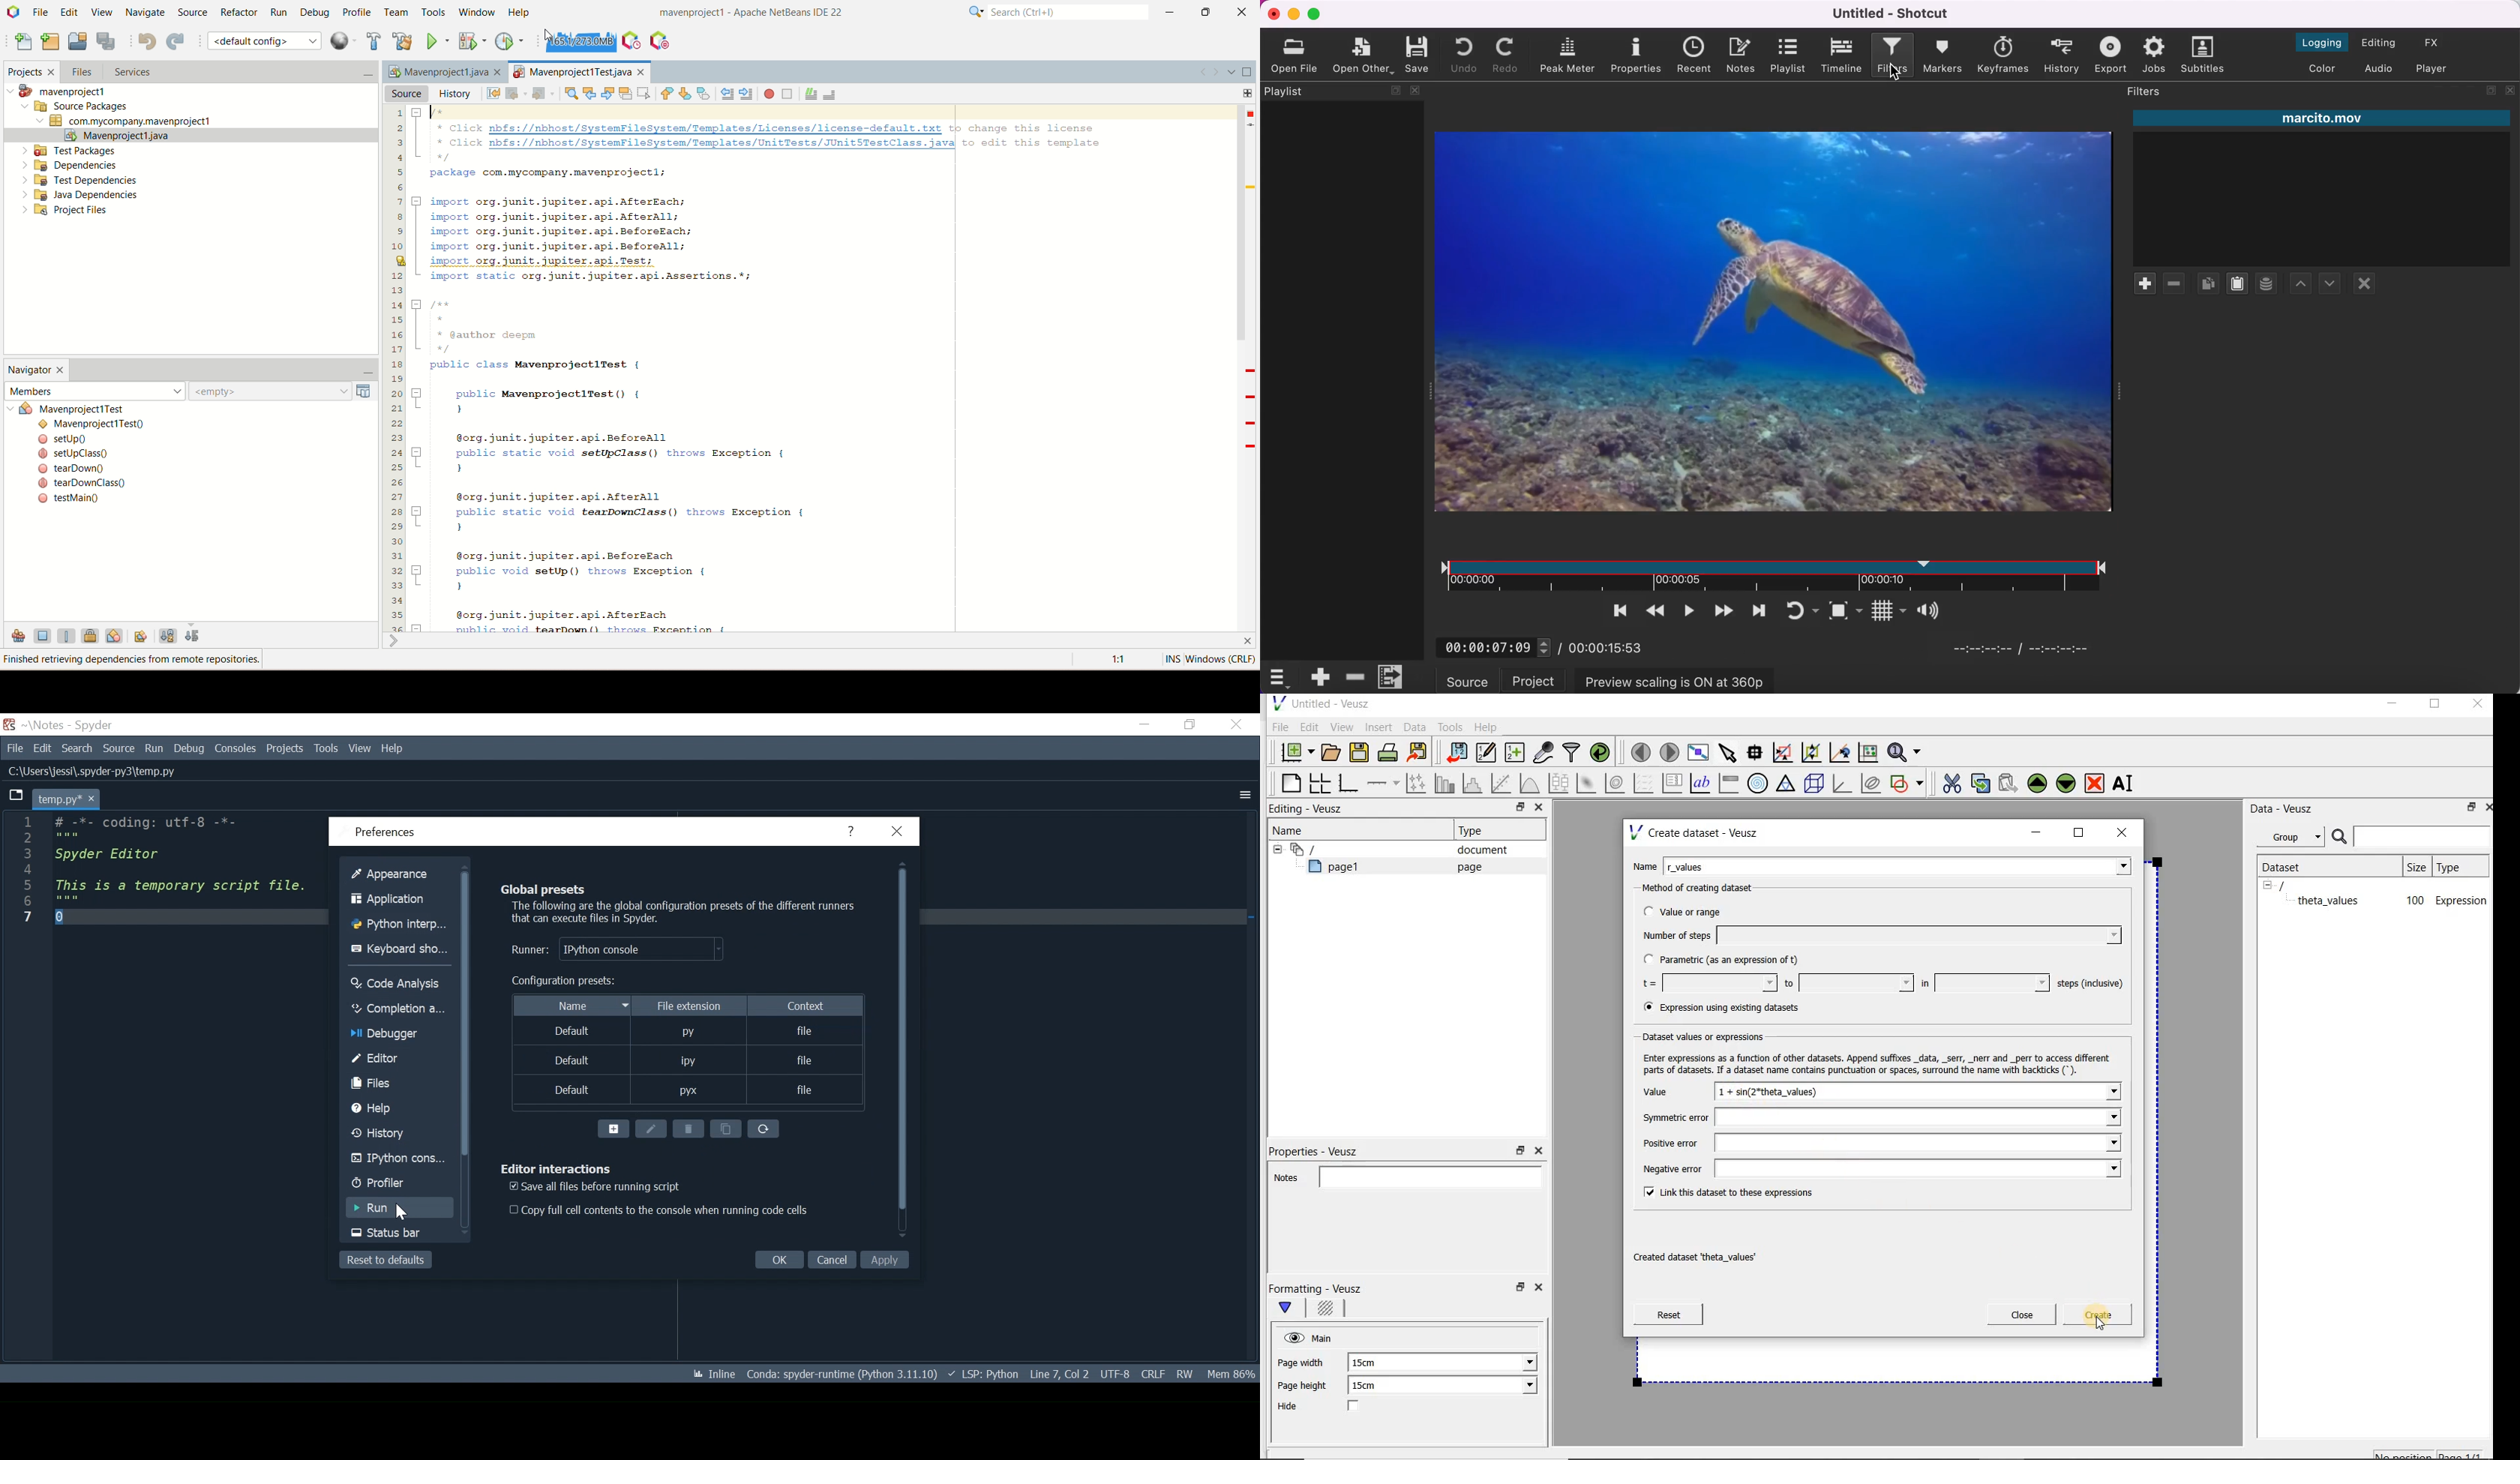 The height and width of the screenshot is (1484, 2520). Describe the element at coordinates (399, 1009) in the screenshot. I see `` at that location.